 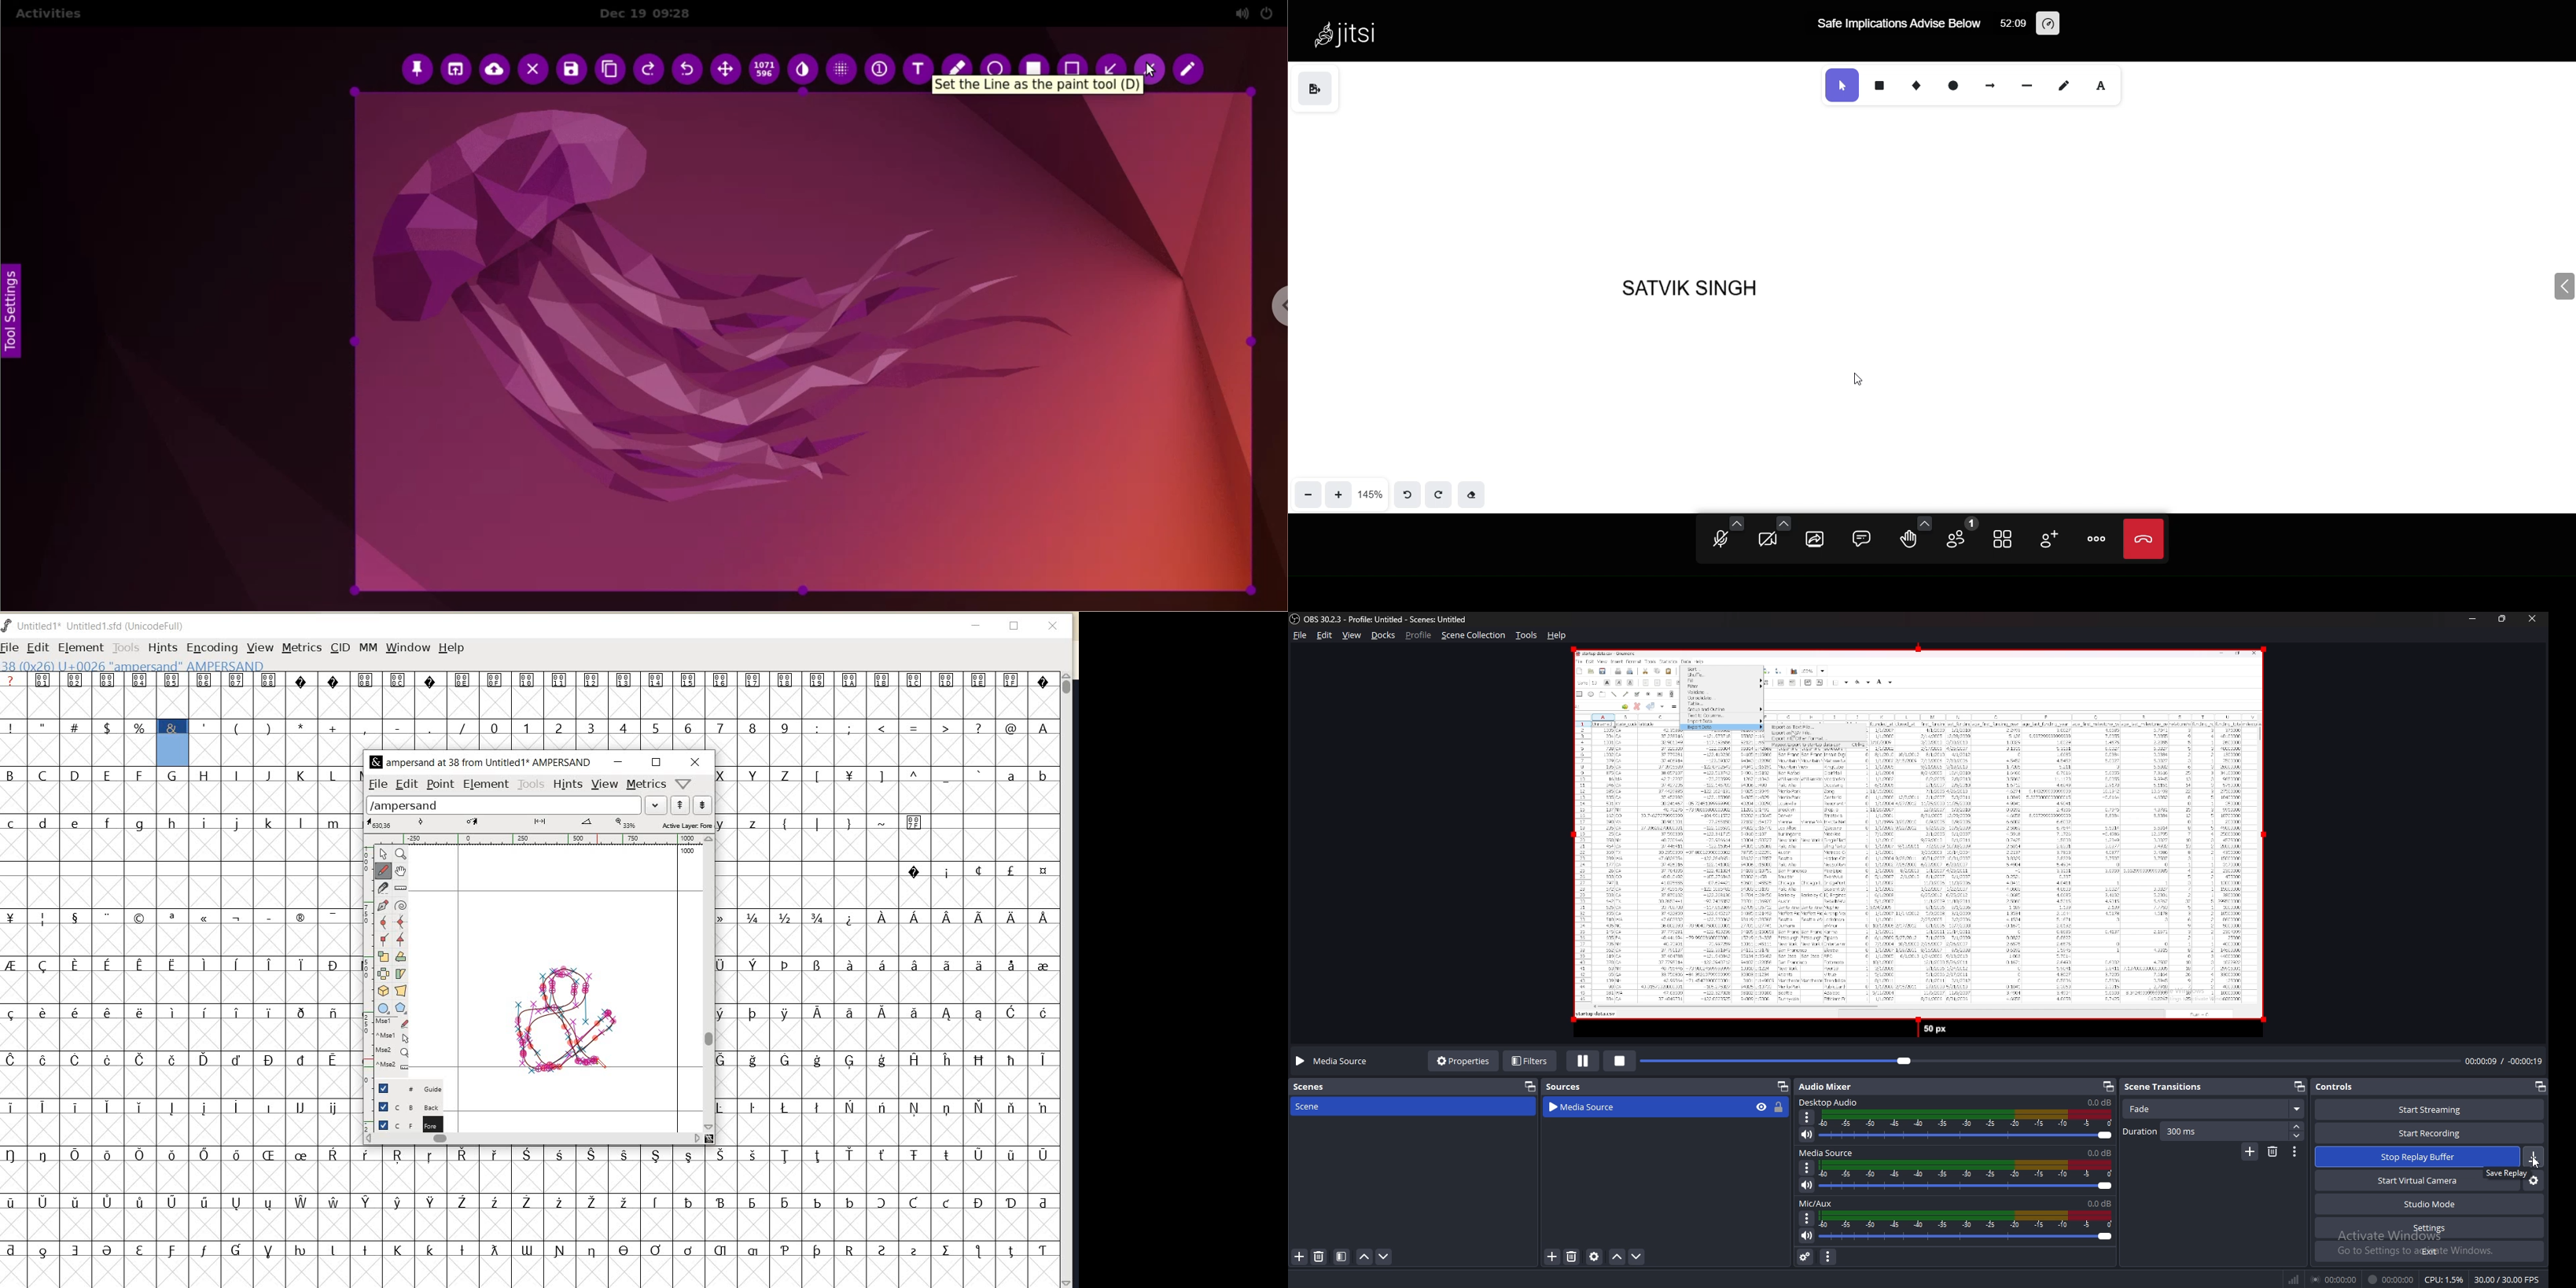 What do you see at coordinates (996, 62) in the screenshot?
I see `ellipse` at bounding box center [996, 62].